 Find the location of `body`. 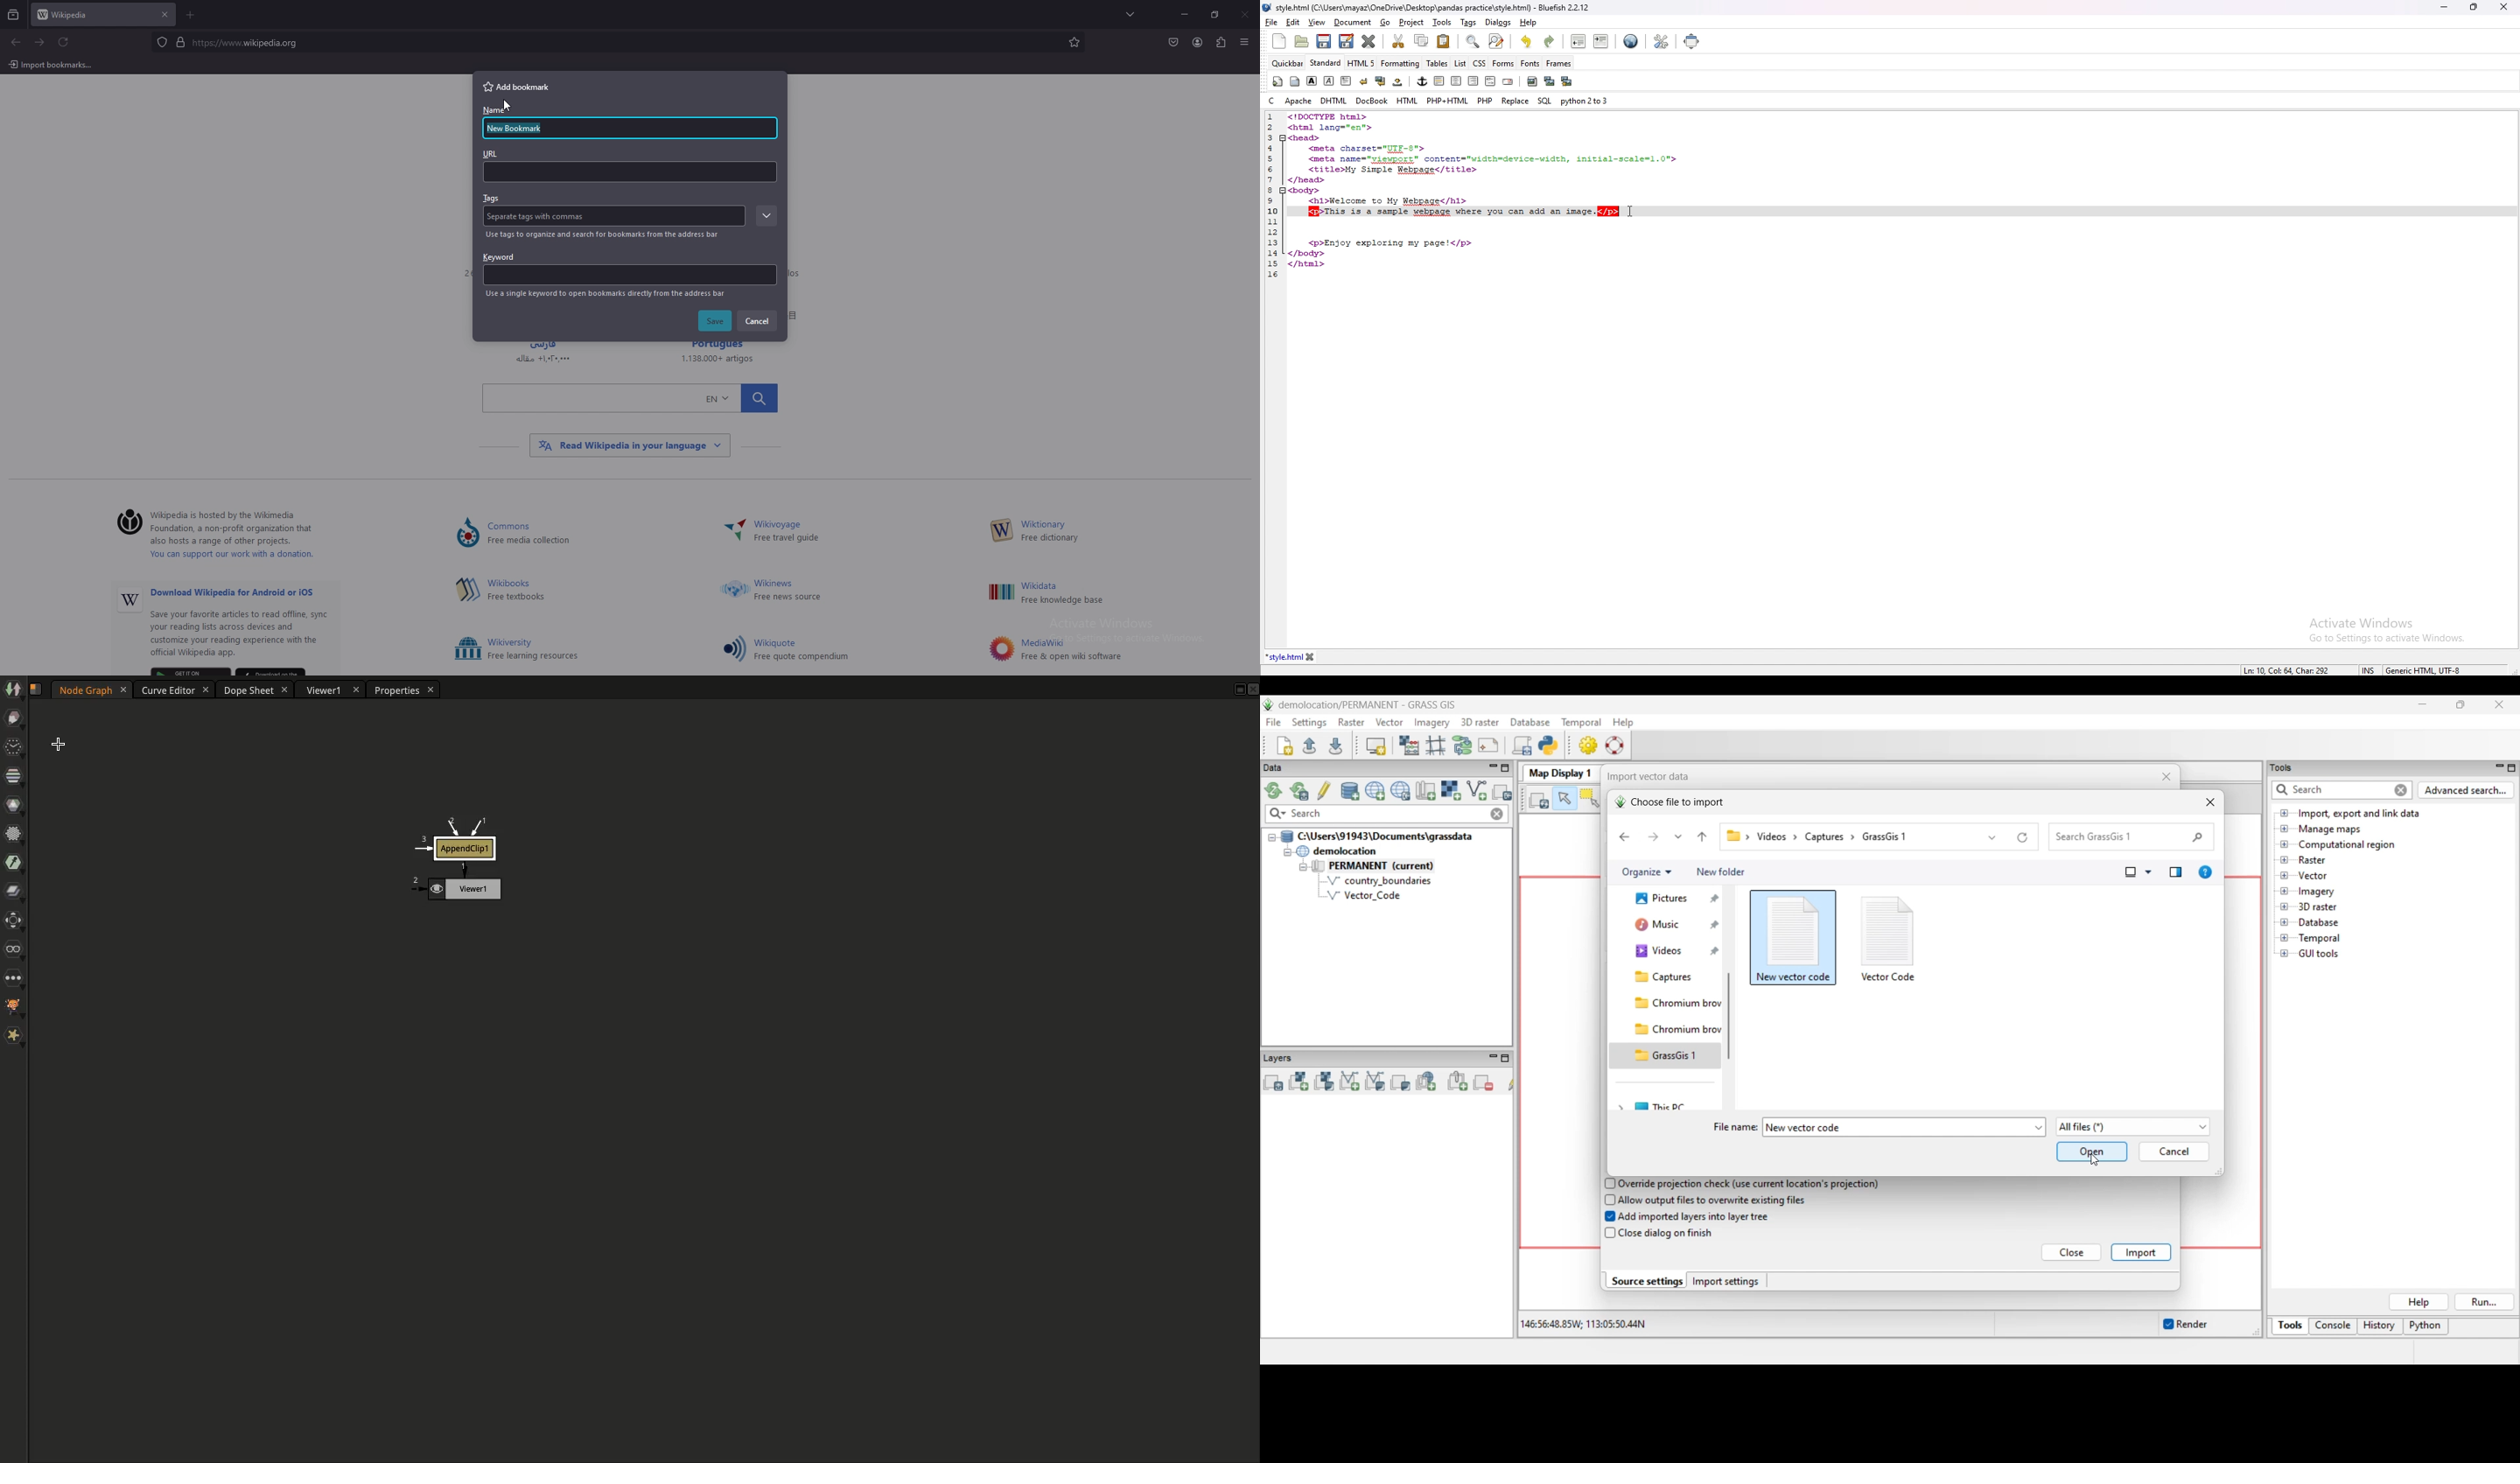

body is located at coordinates (1295, 81).